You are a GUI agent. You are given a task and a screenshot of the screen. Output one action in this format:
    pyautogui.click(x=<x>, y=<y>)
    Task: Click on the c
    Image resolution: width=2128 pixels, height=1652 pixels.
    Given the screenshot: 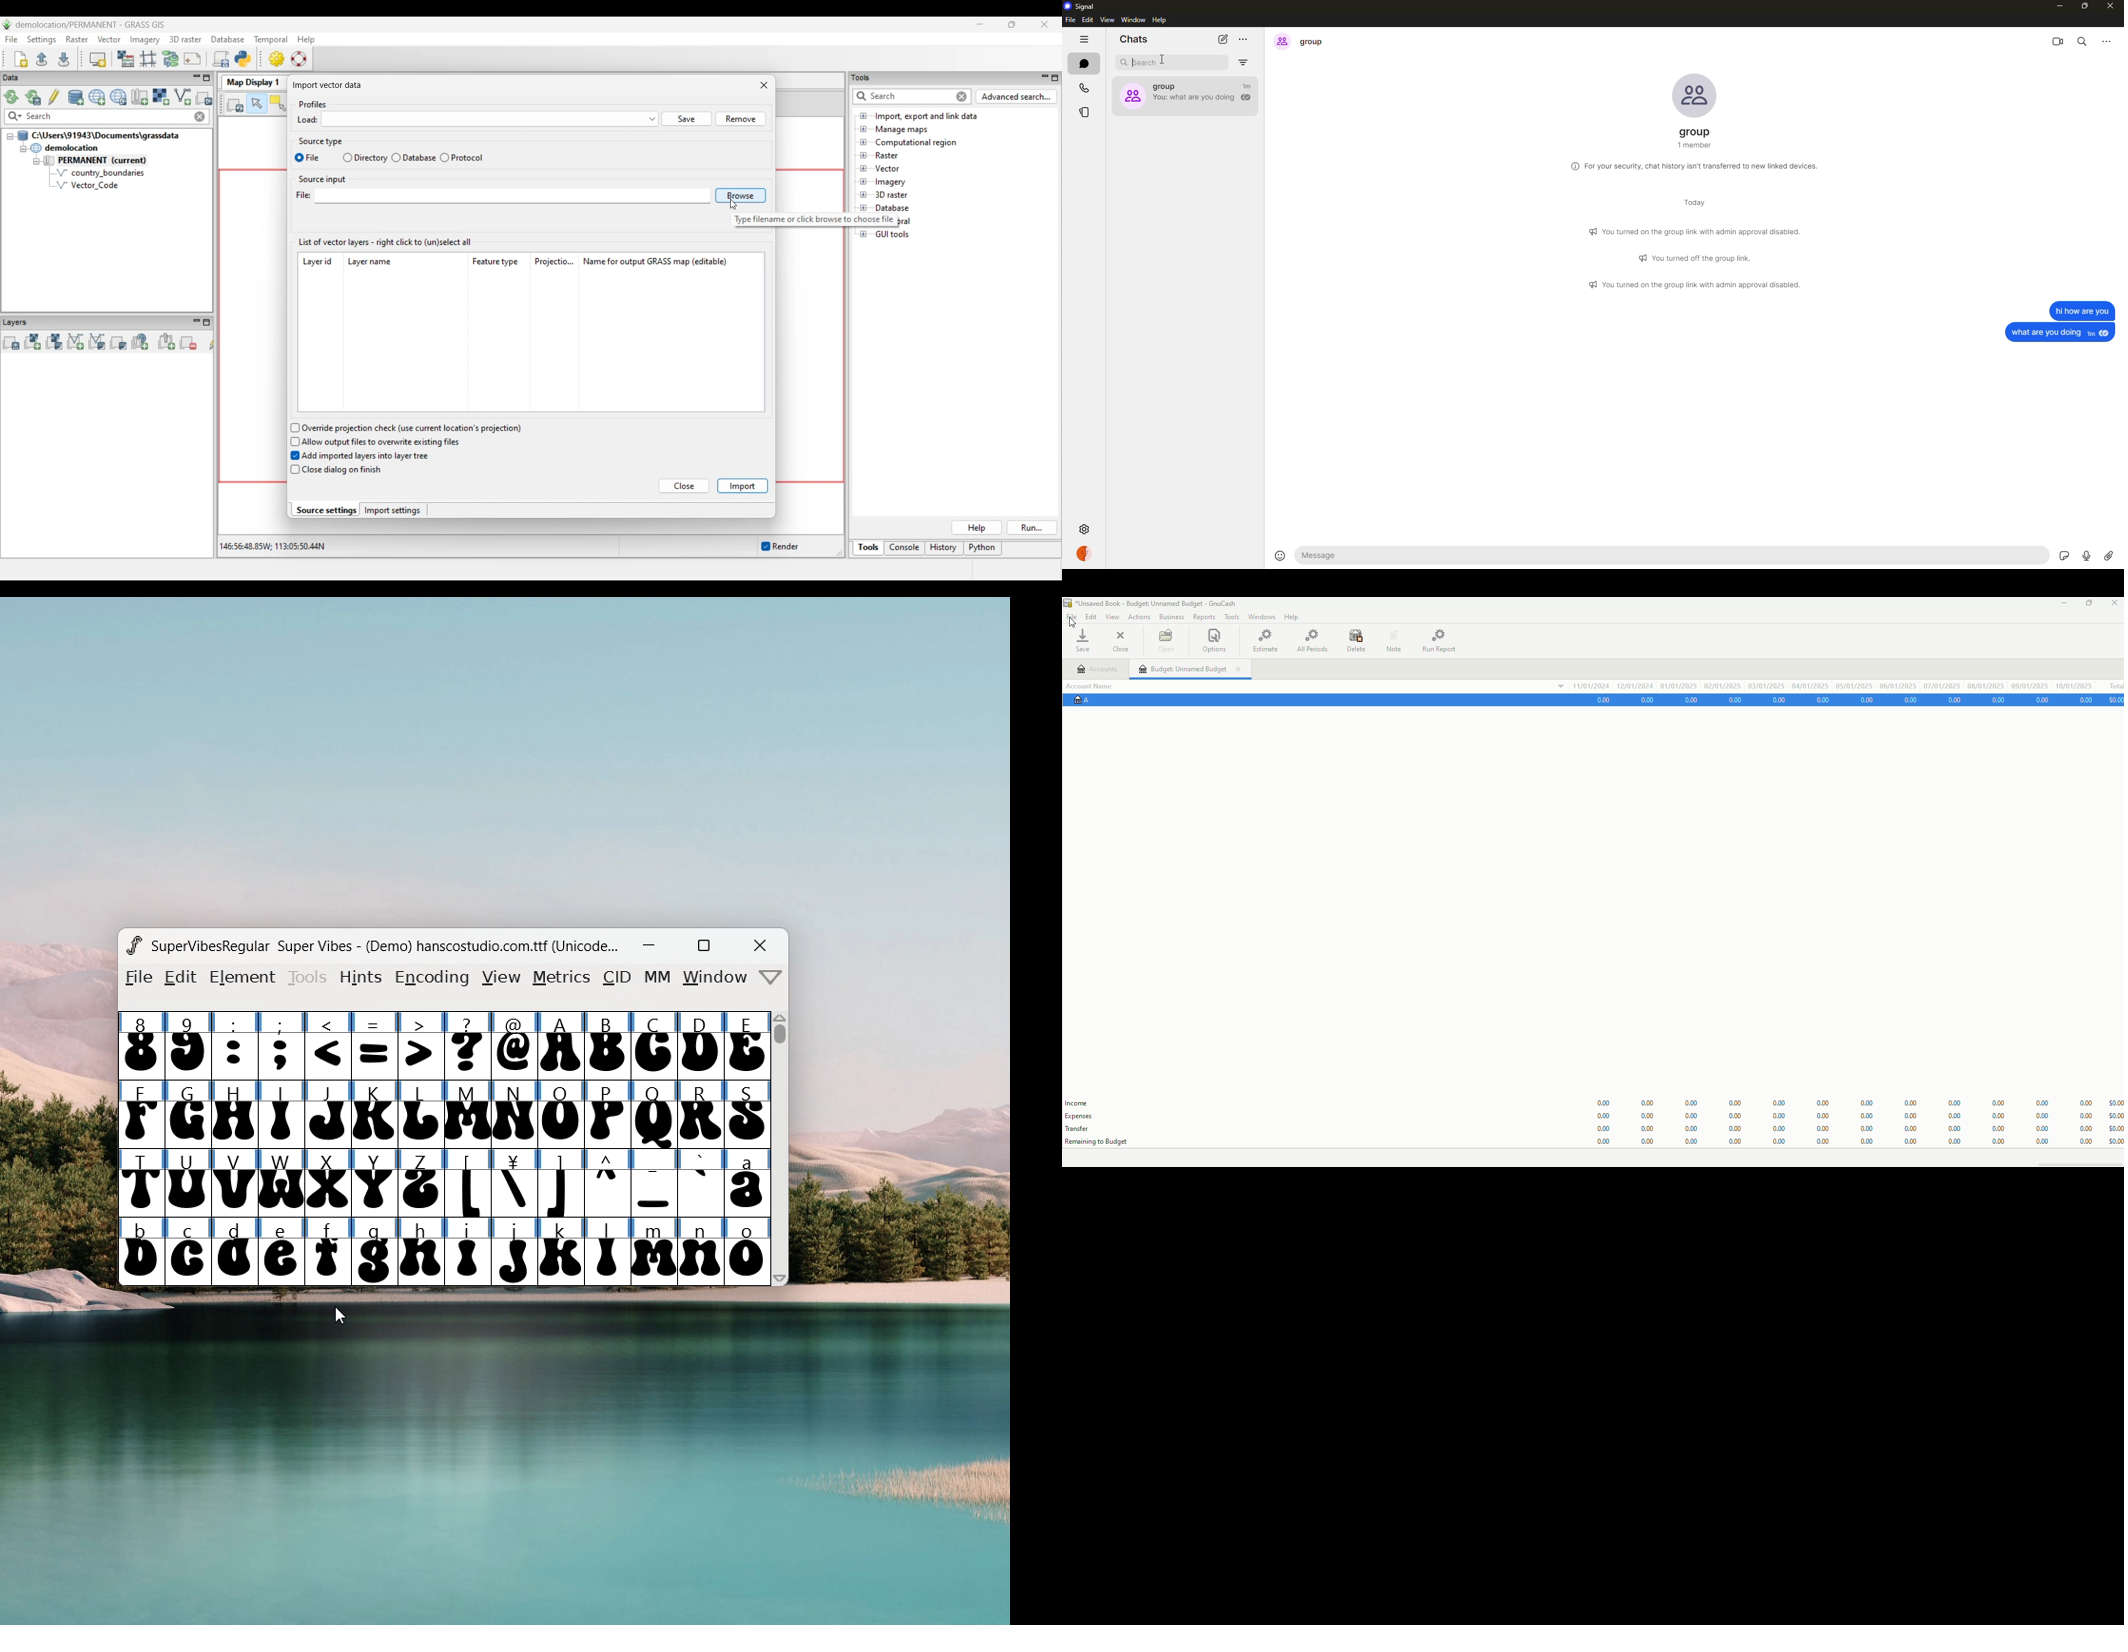 What is the action you would take?
    pyautogui.click(x=188, y=1251)
    